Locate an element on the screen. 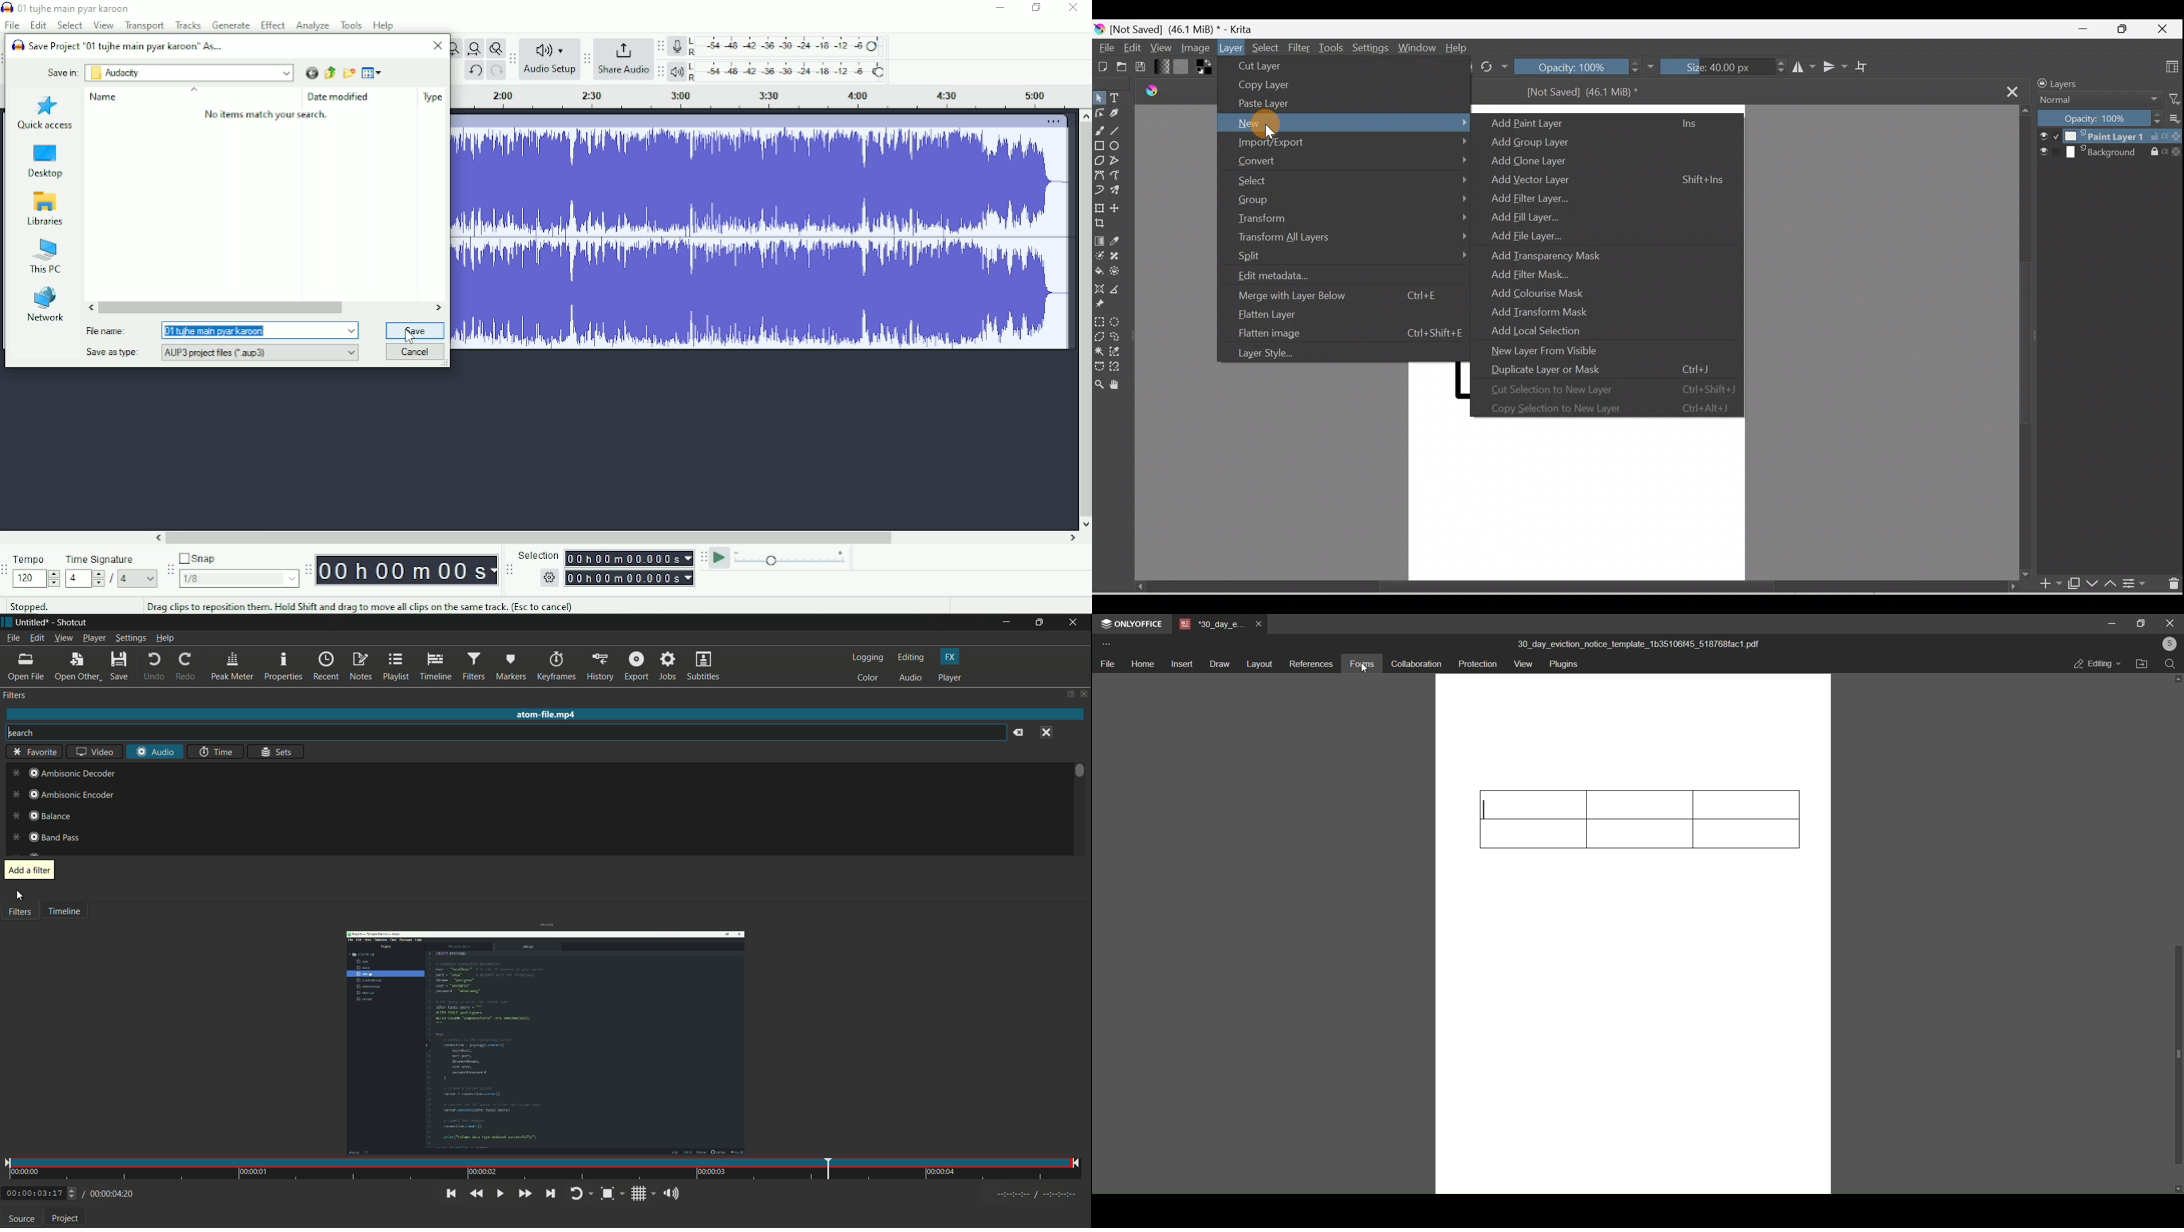  File name is located at coordinates (220, 329).